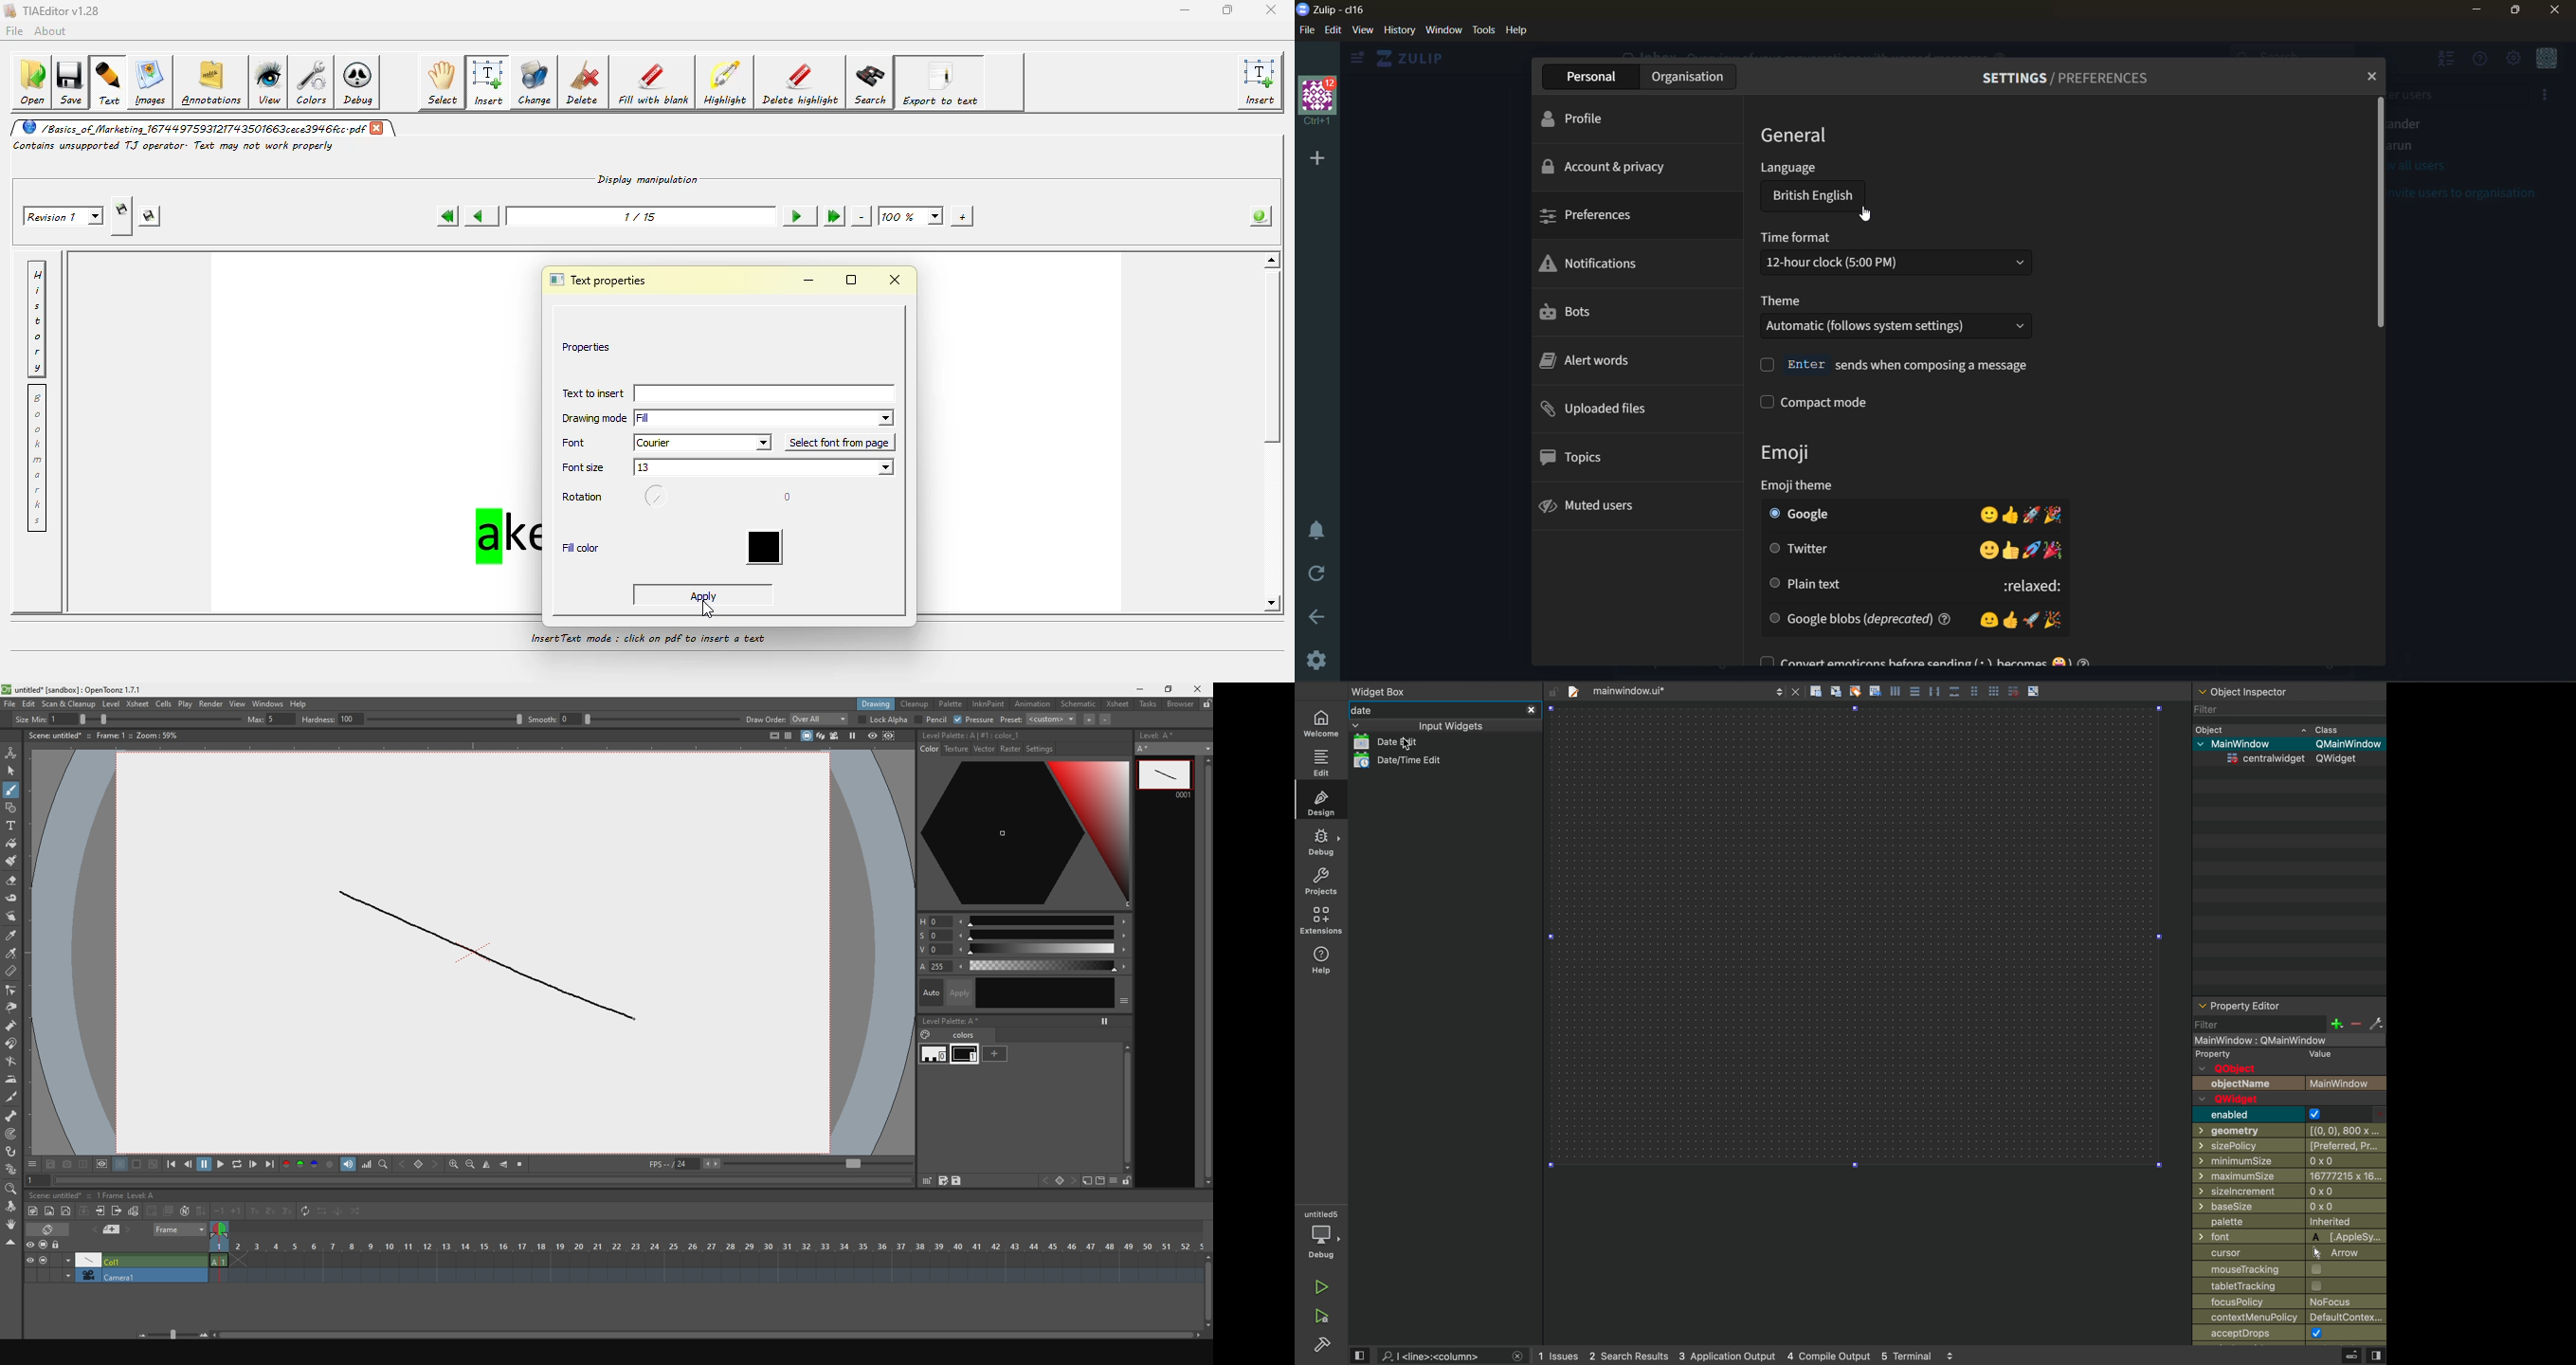 This screenshot has height=1372, width=2576. Describe the element at coordinates (801, 82) in the screenshot. I see `delete highlight` at that location.